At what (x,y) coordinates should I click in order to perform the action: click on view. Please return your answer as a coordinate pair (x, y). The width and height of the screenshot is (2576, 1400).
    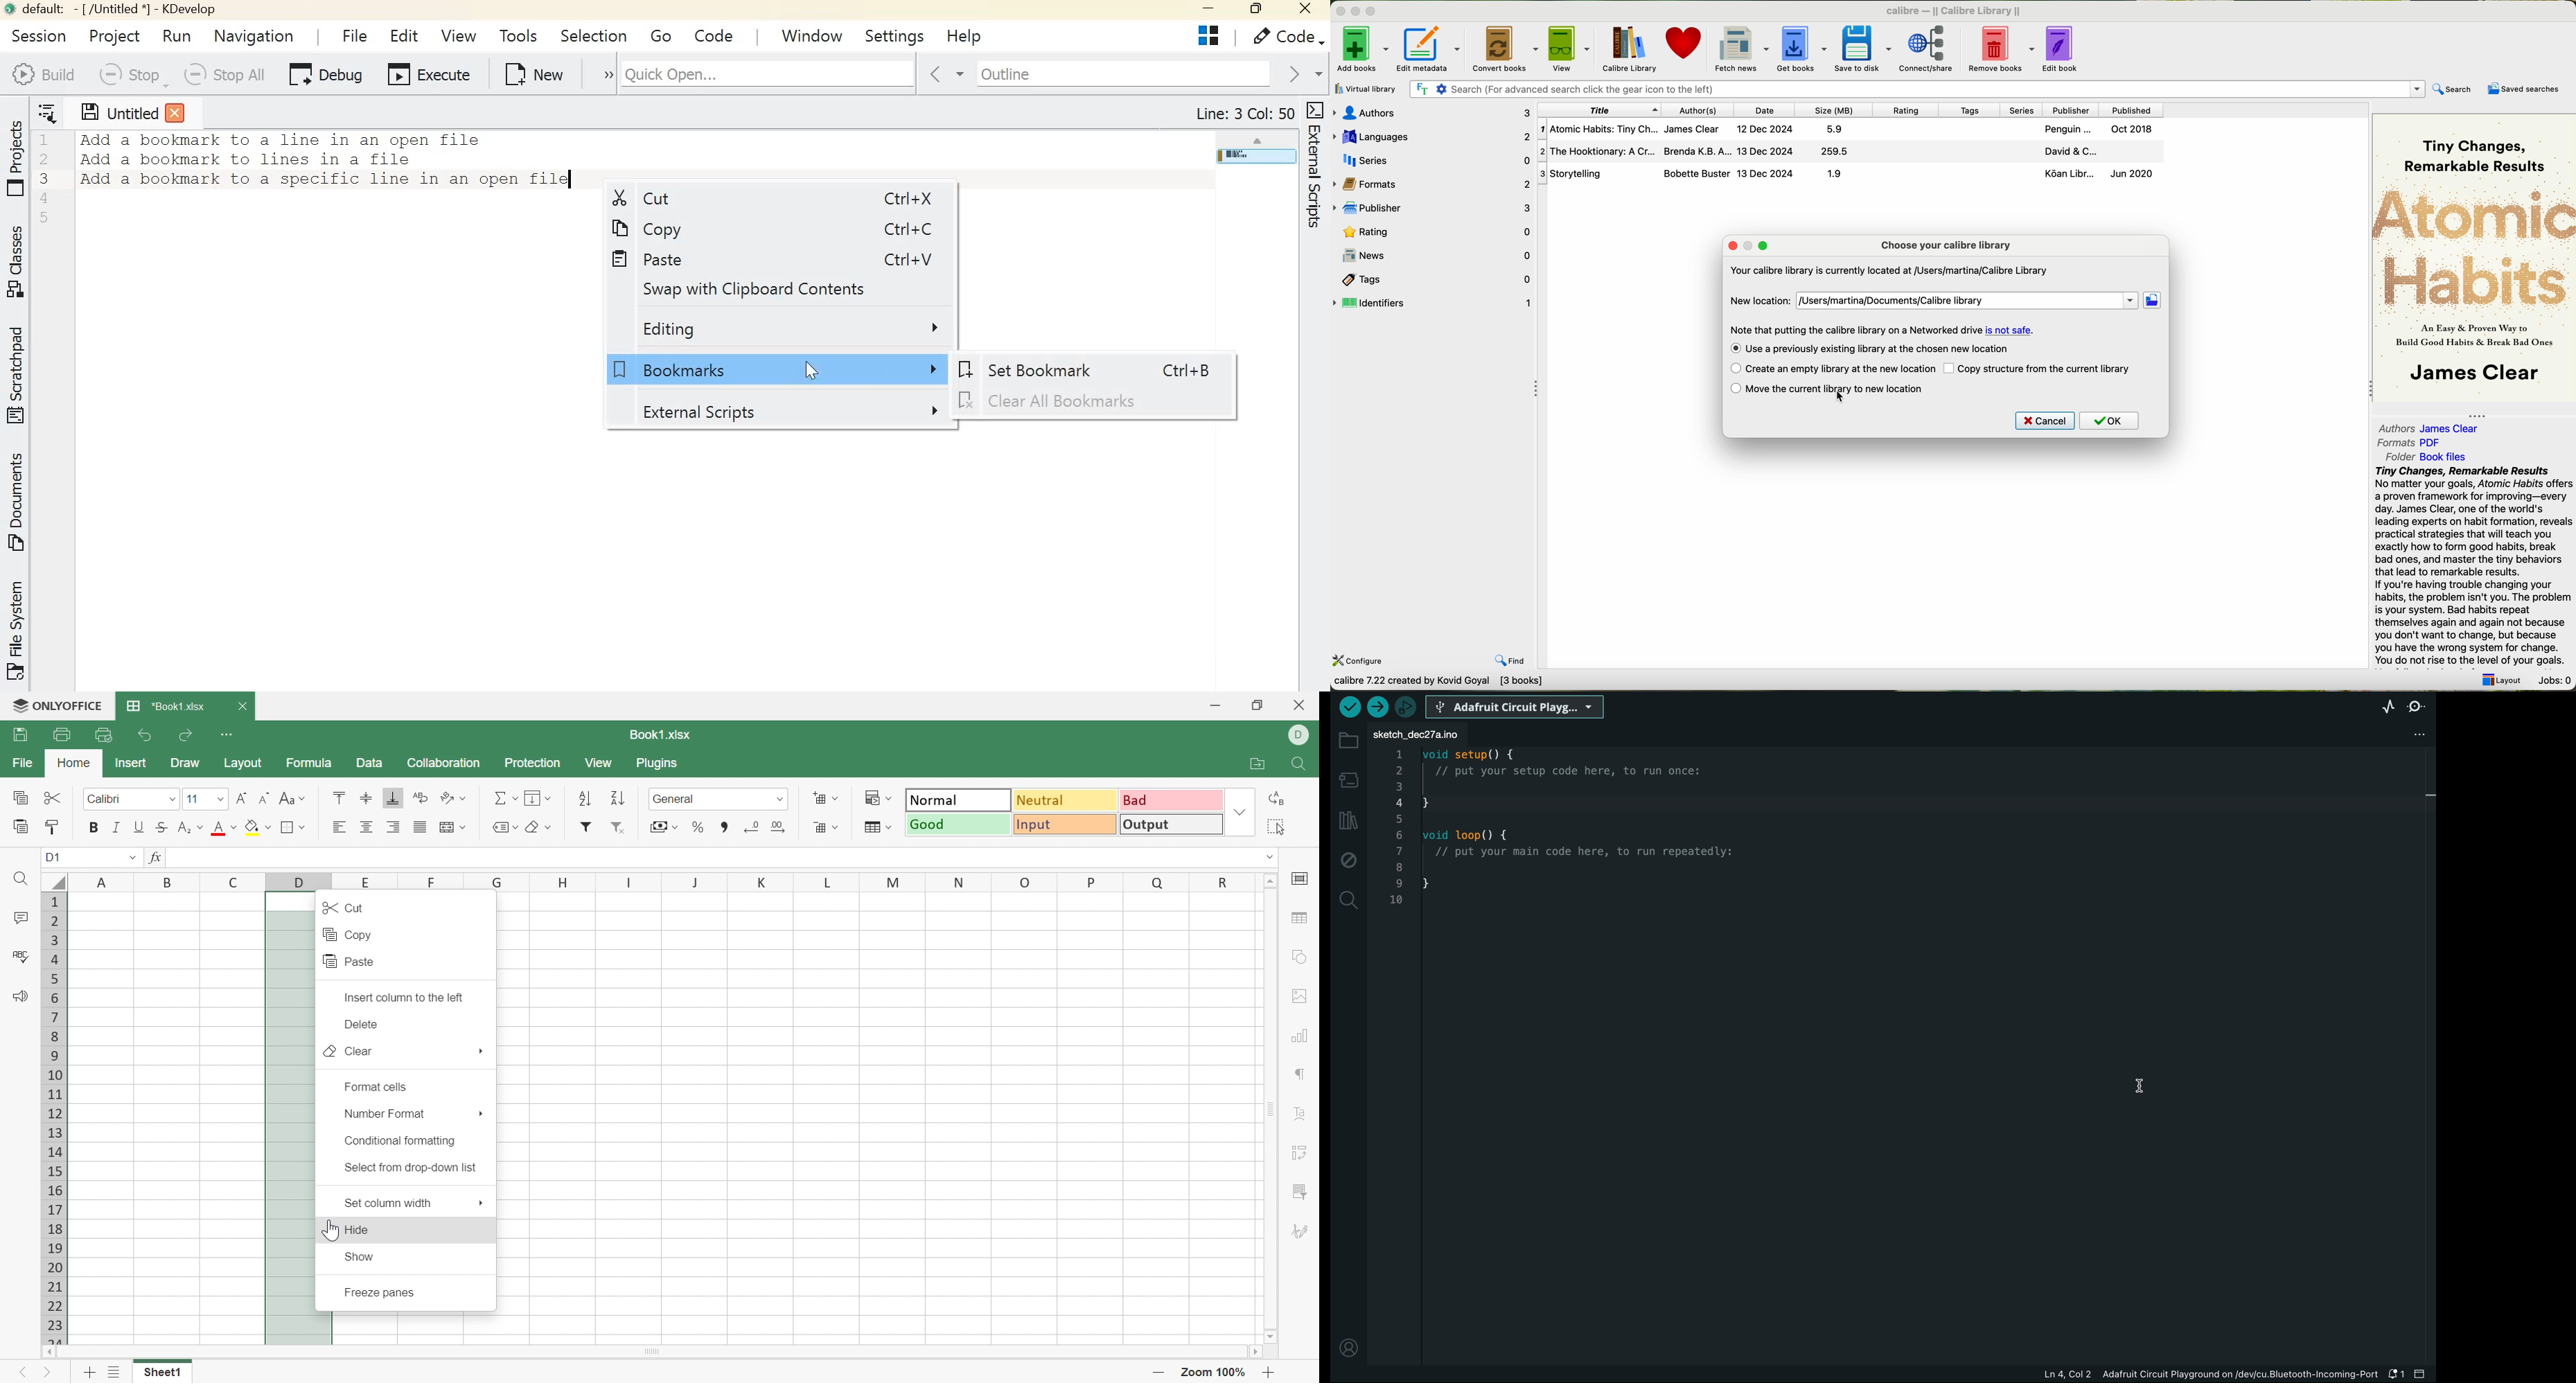
    Looking at the image, I should click on (1572, 49).